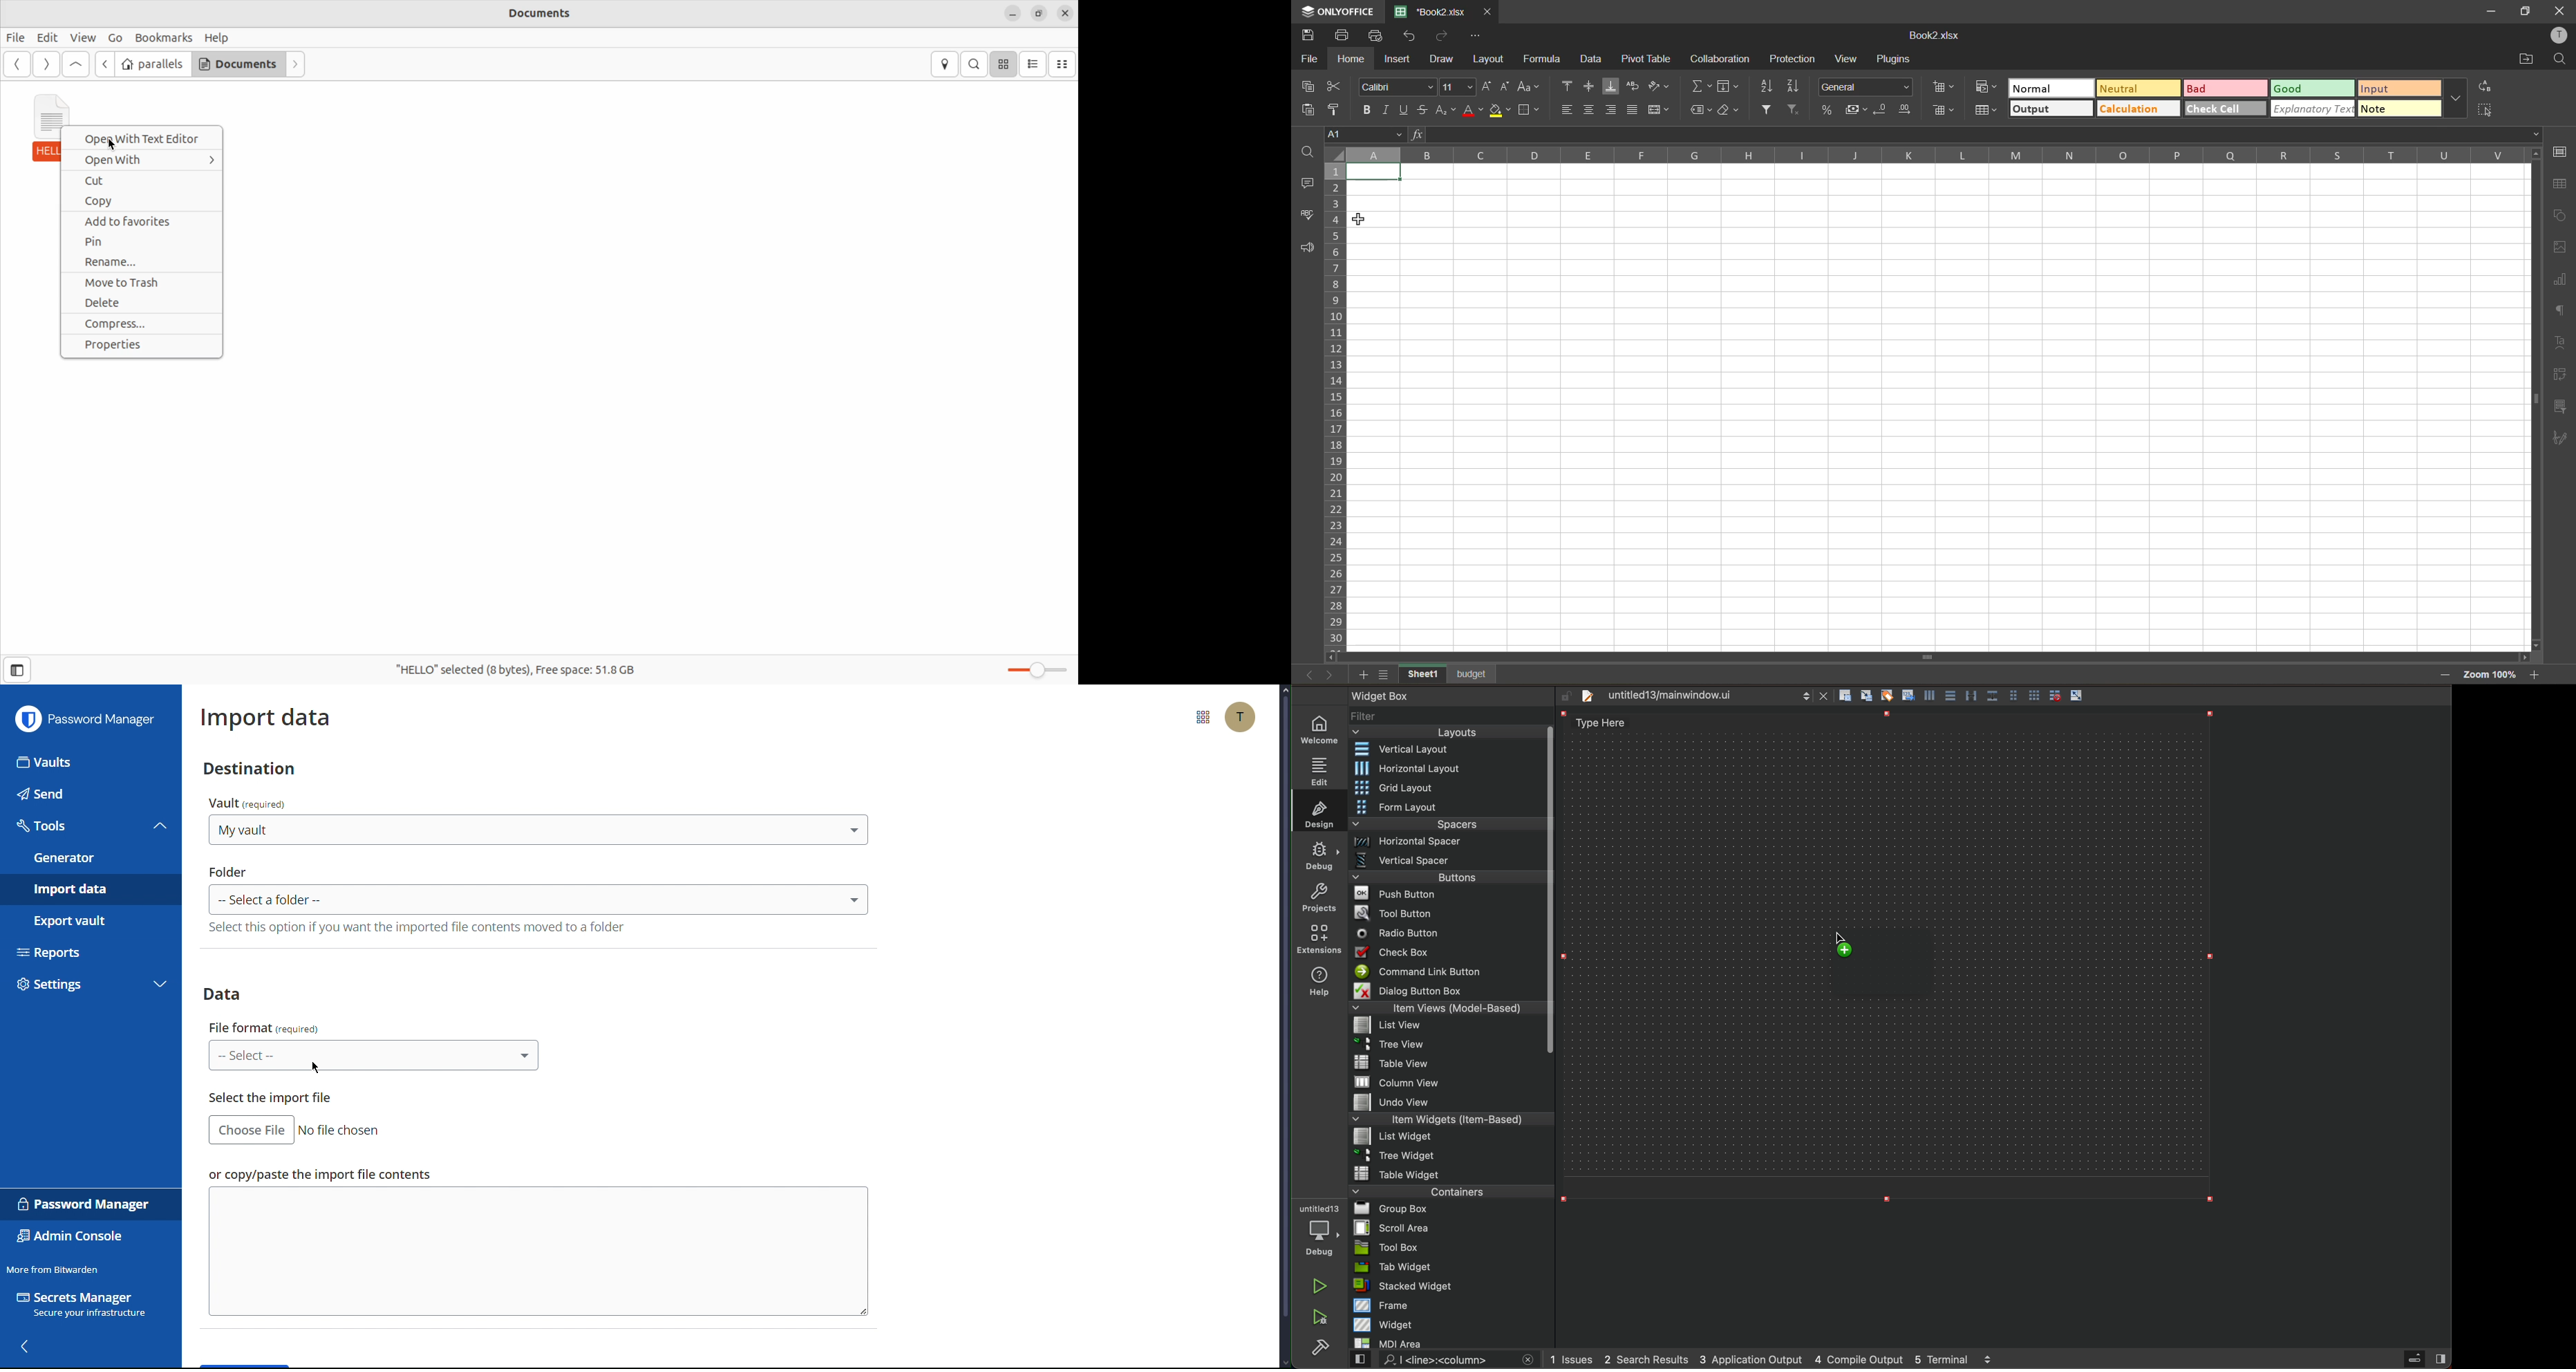 This screenshot has height=1372, width=2576. Describe the element at coordinates (142, 159) in the screenshot. I see `Open With` at that location.